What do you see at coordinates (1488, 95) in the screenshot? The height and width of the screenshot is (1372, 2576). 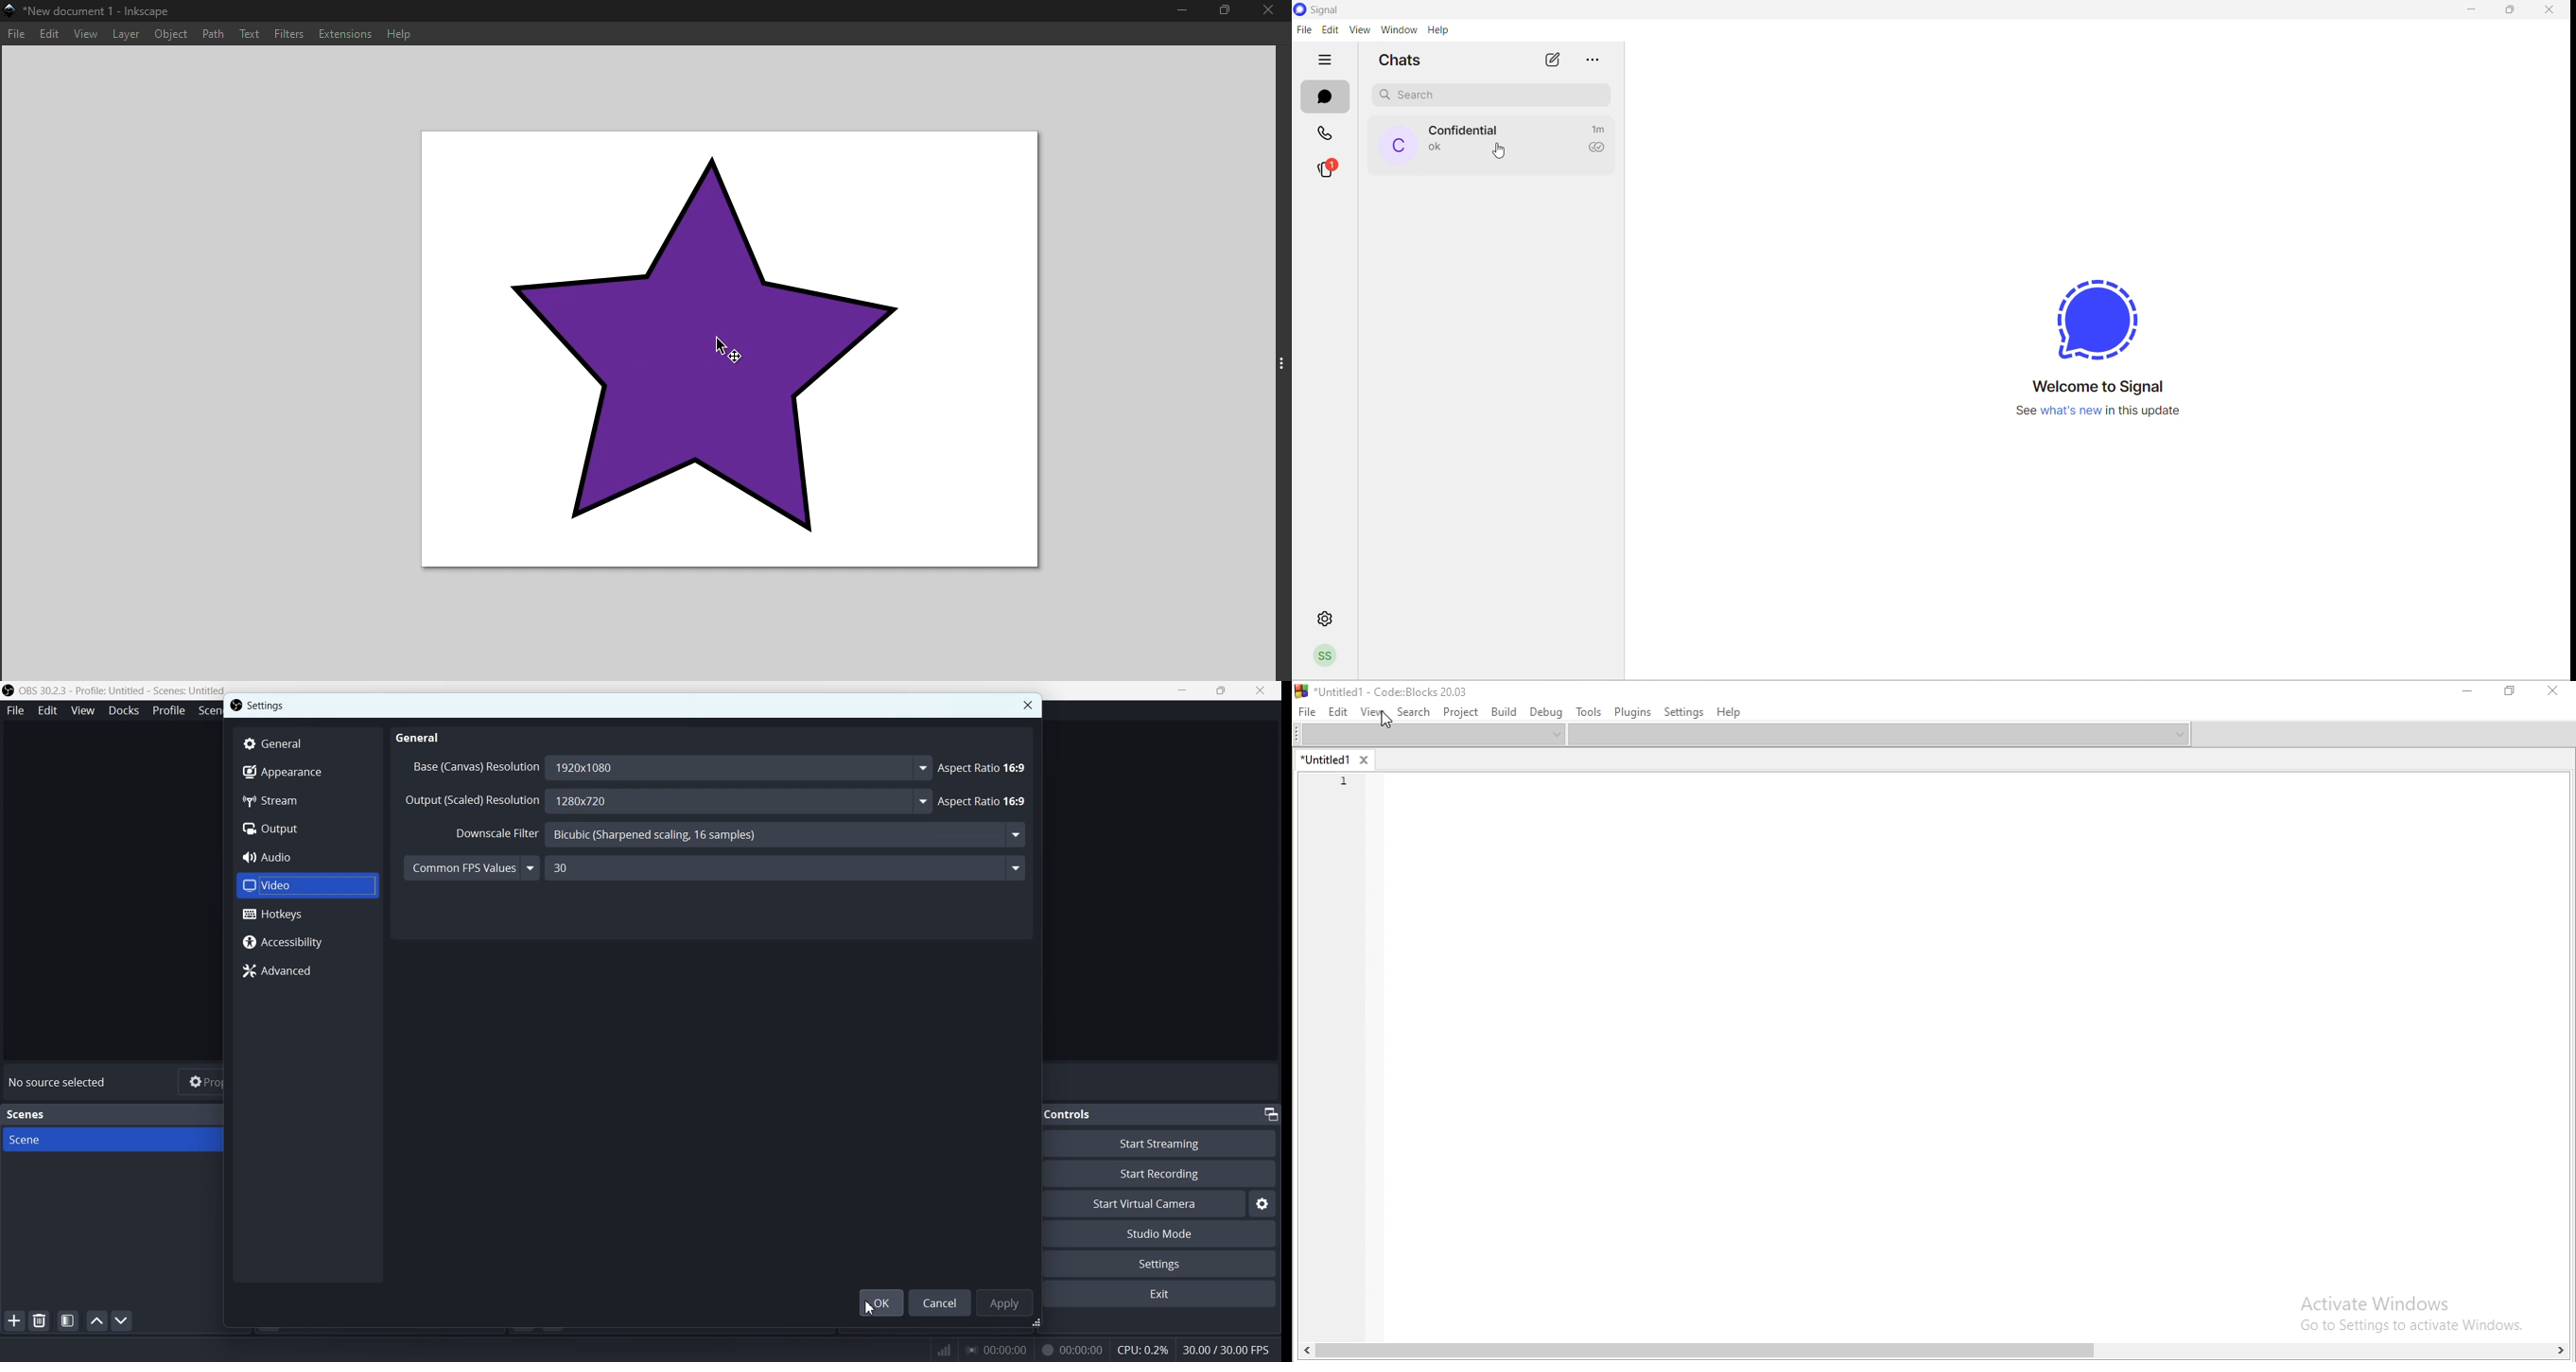 I see `search chat` at bounding box center [1488, 95].